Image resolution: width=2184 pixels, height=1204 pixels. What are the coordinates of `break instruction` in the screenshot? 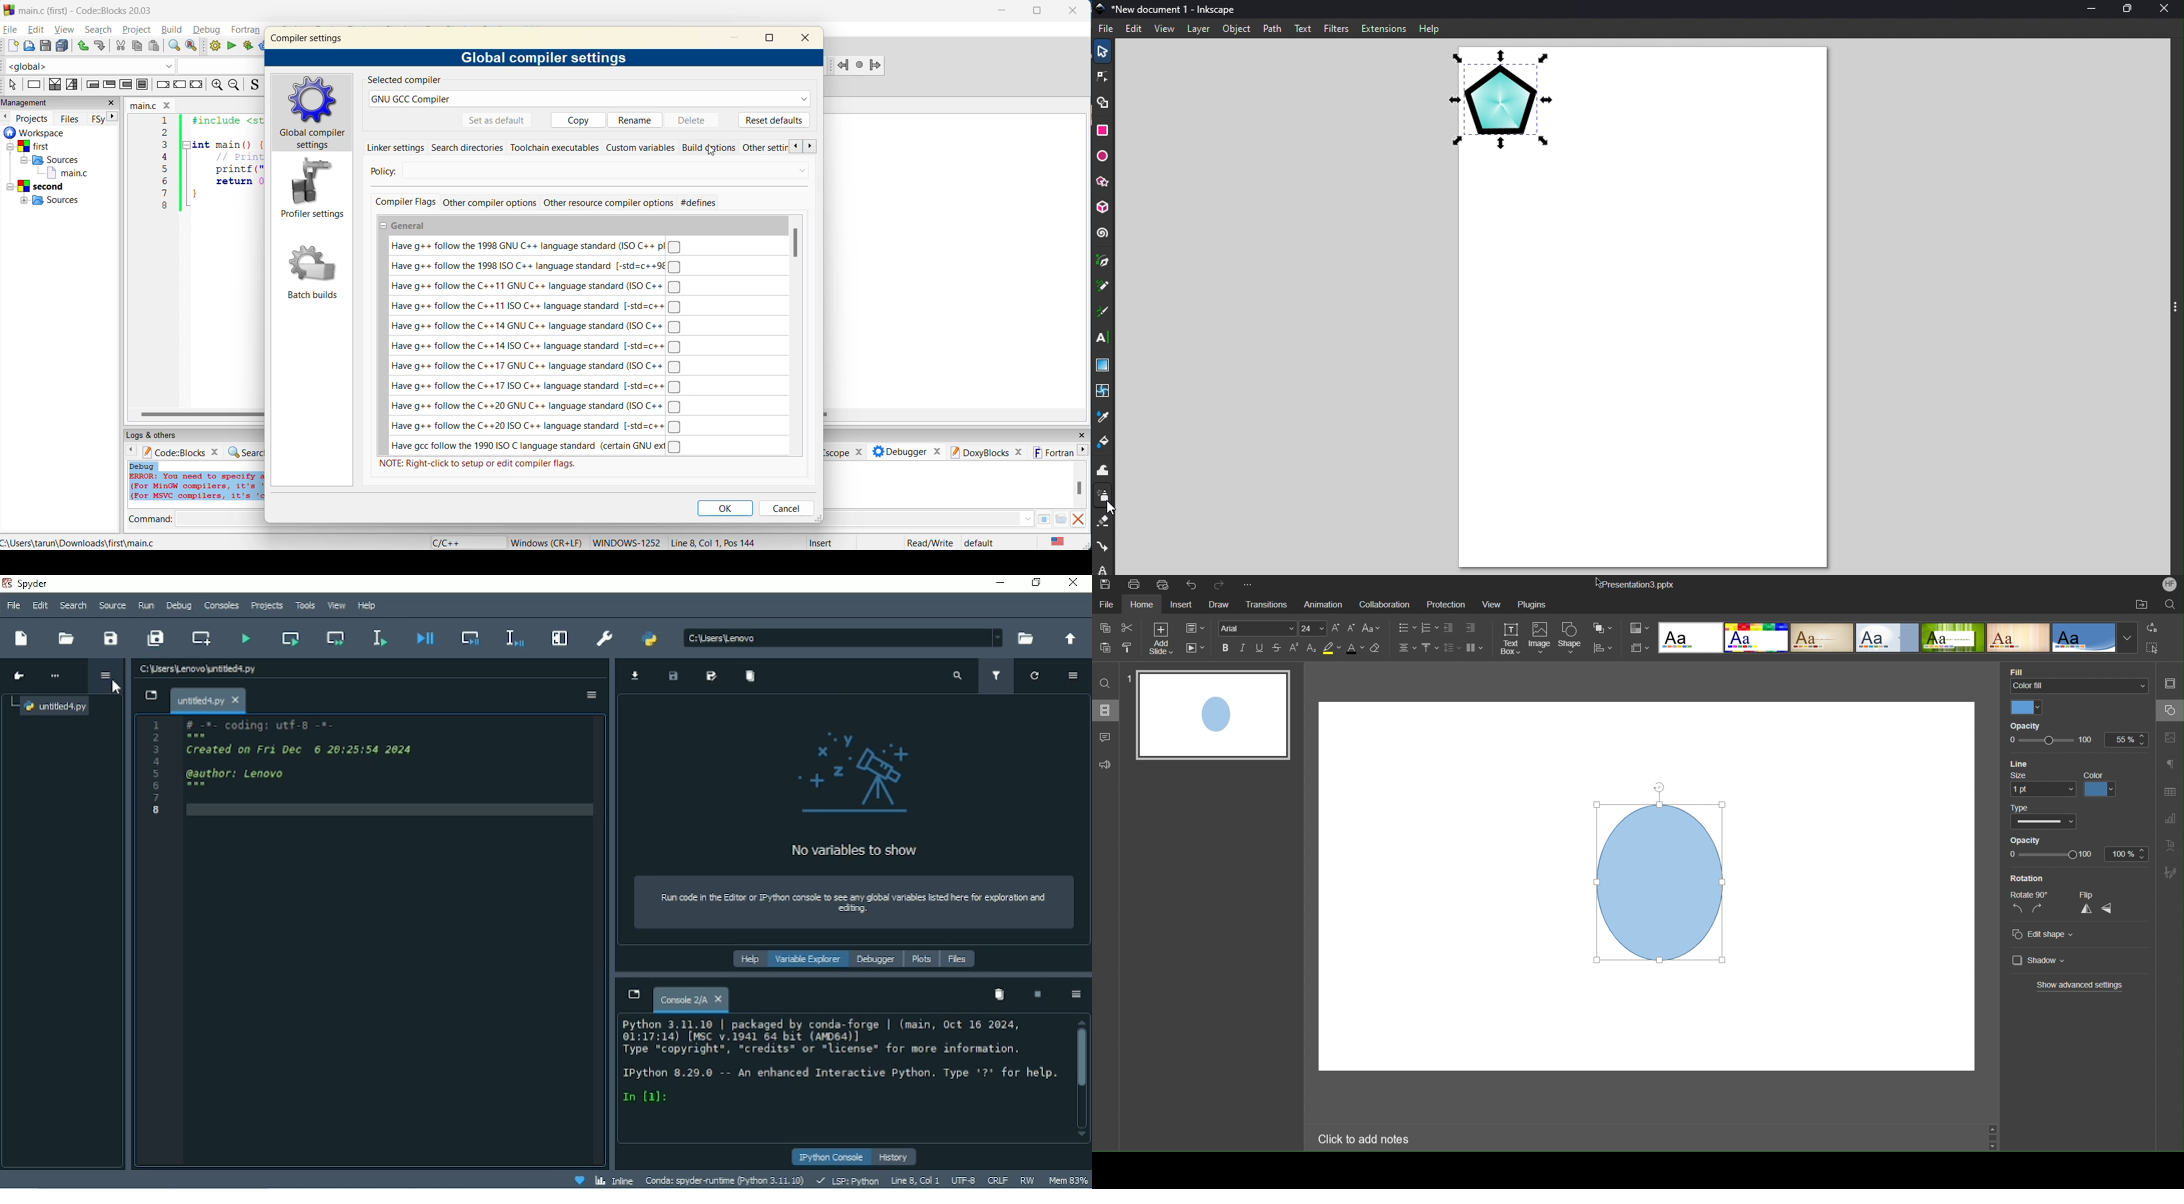 It's located at (161, 85).